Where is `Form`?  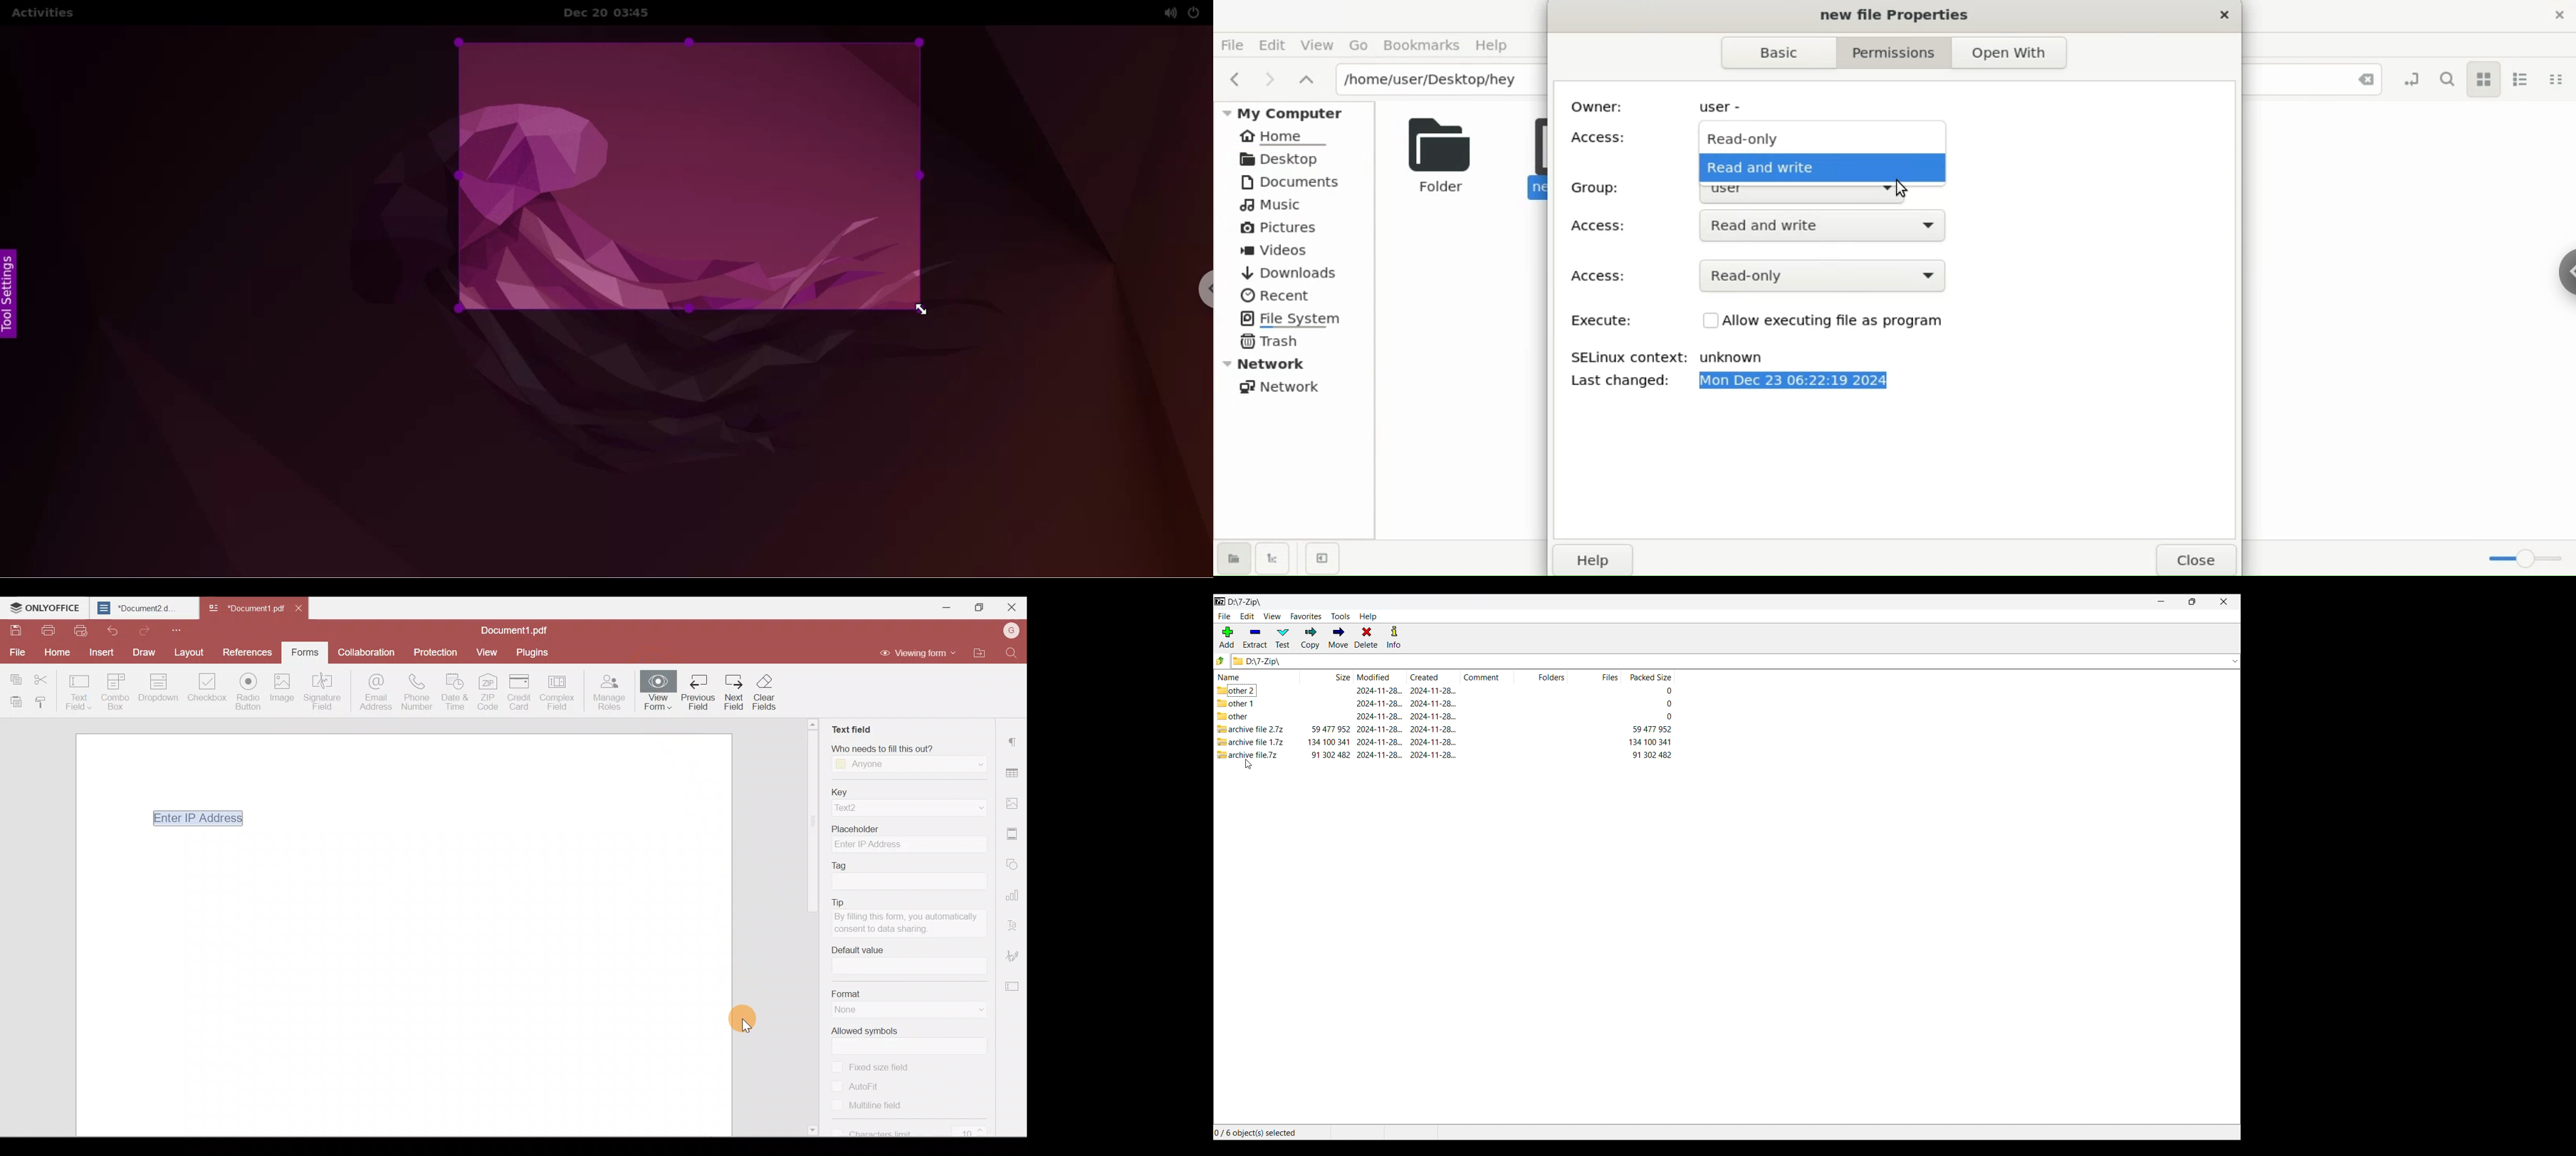 Form is located at coordinates (304, 651).